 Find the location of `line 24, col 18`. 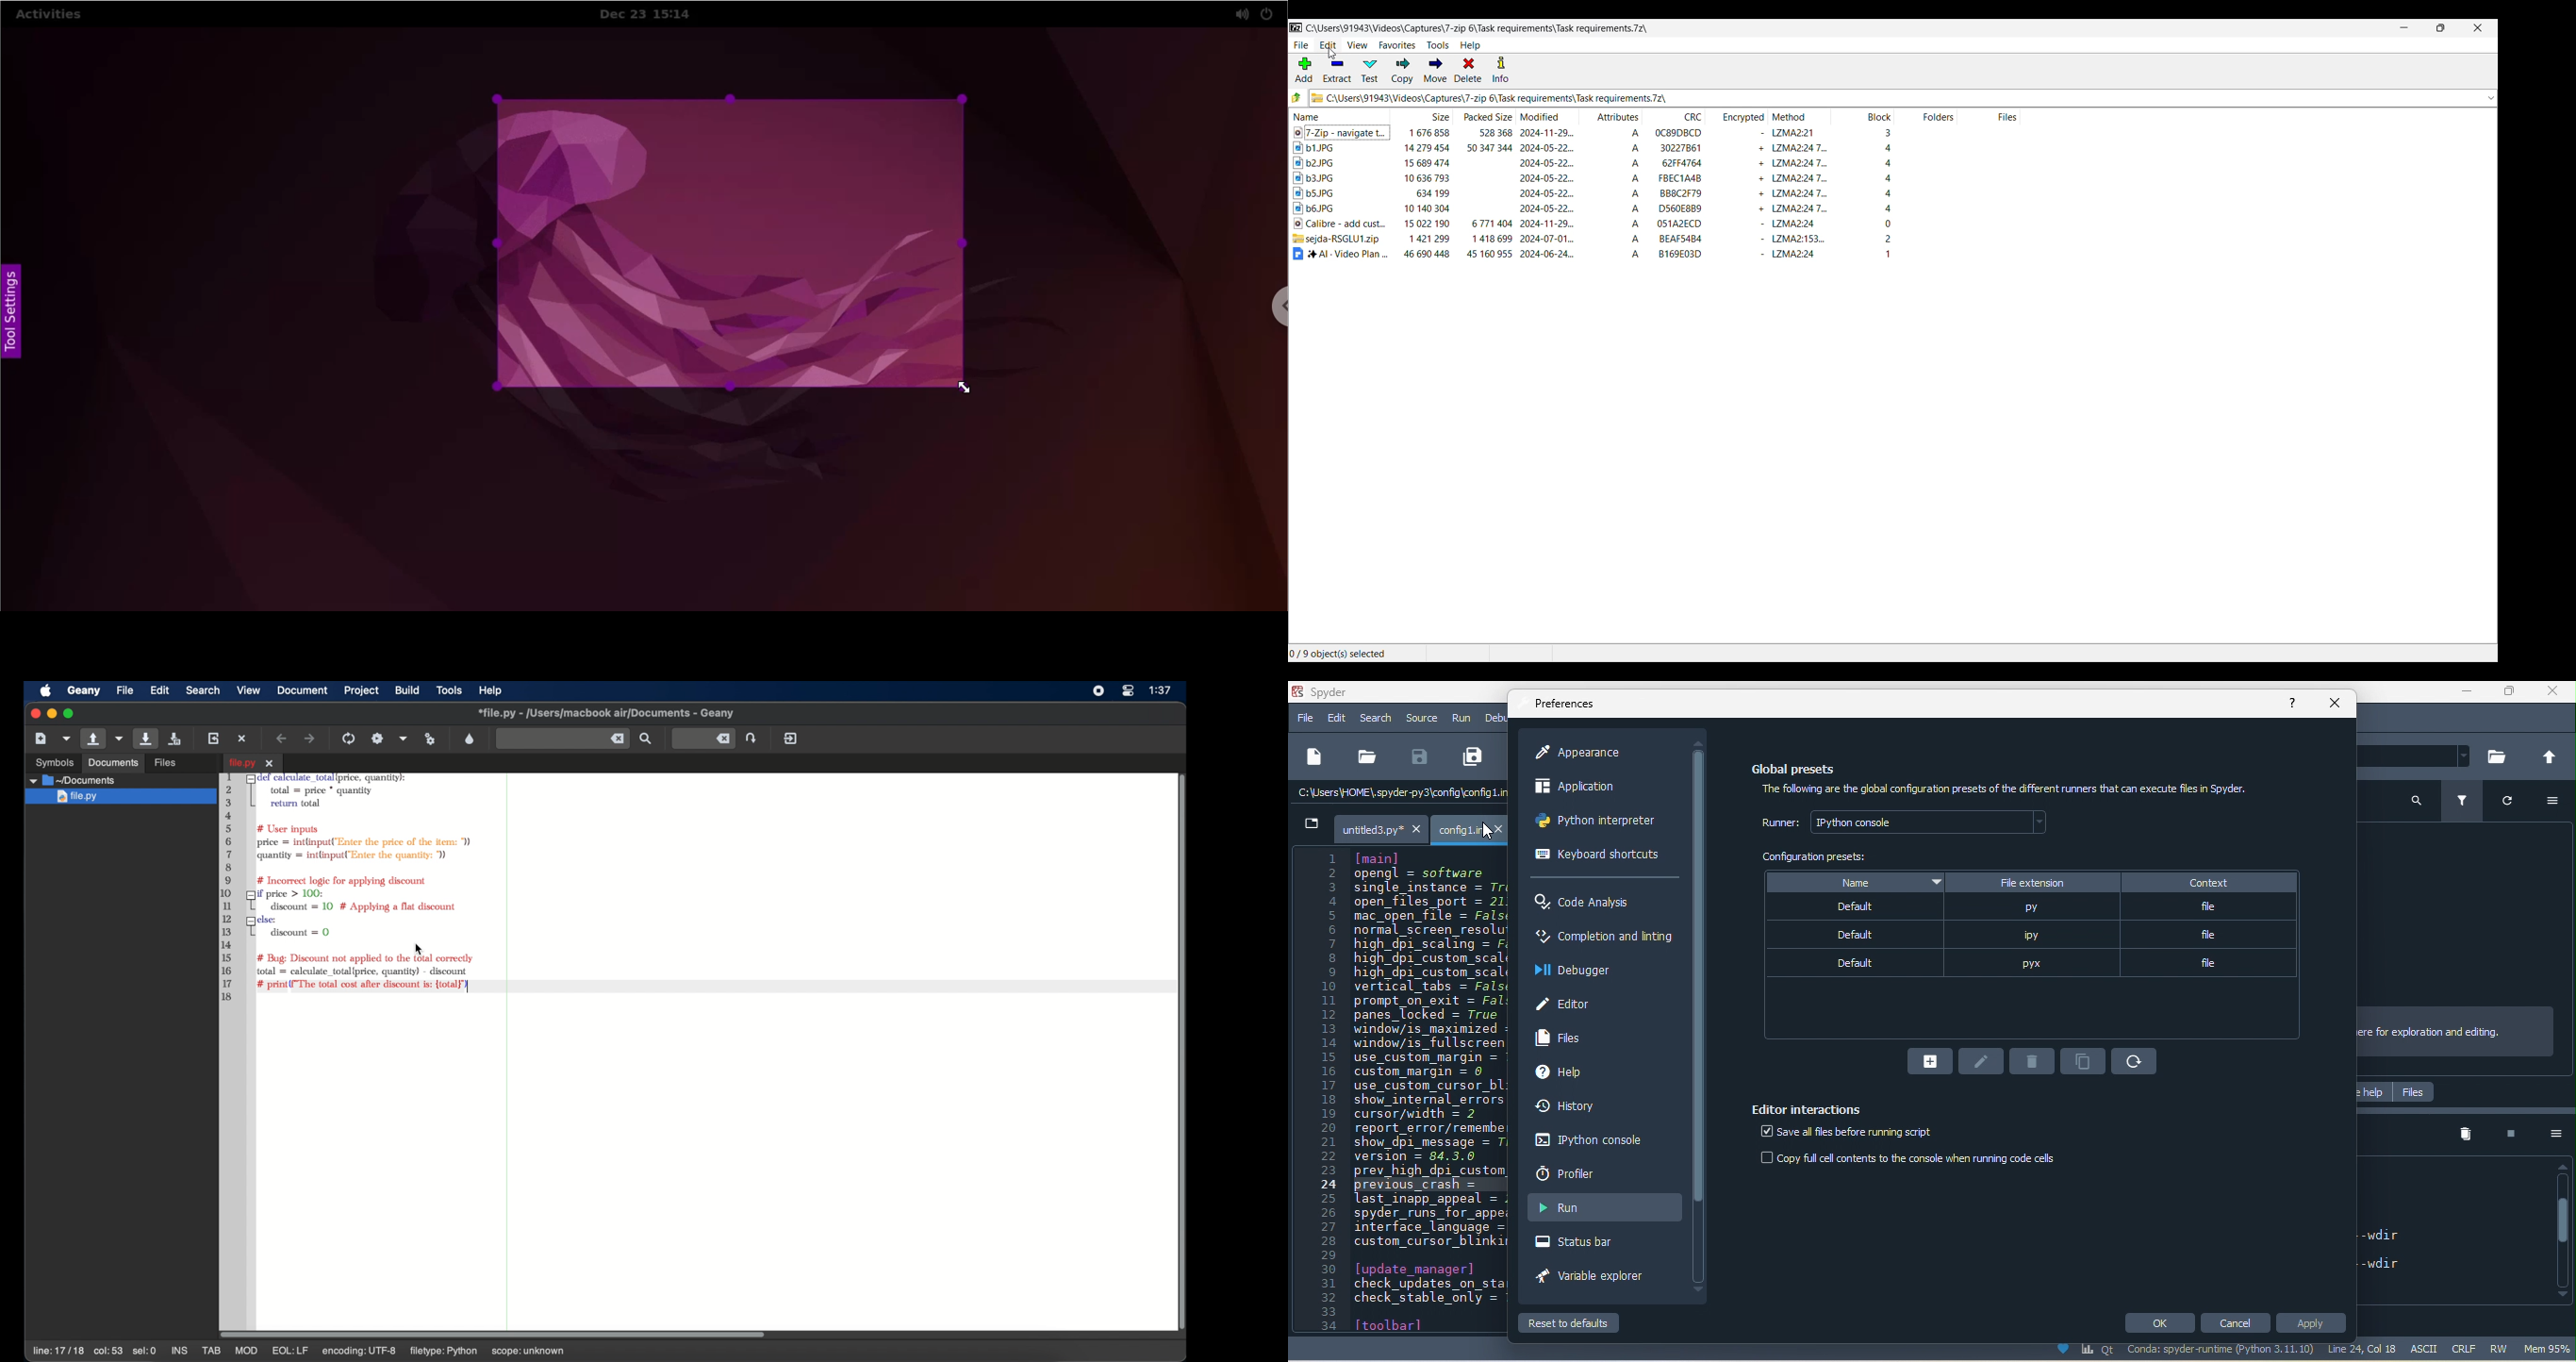

line 24, col 18 is located at coordinates (2367, 1349).